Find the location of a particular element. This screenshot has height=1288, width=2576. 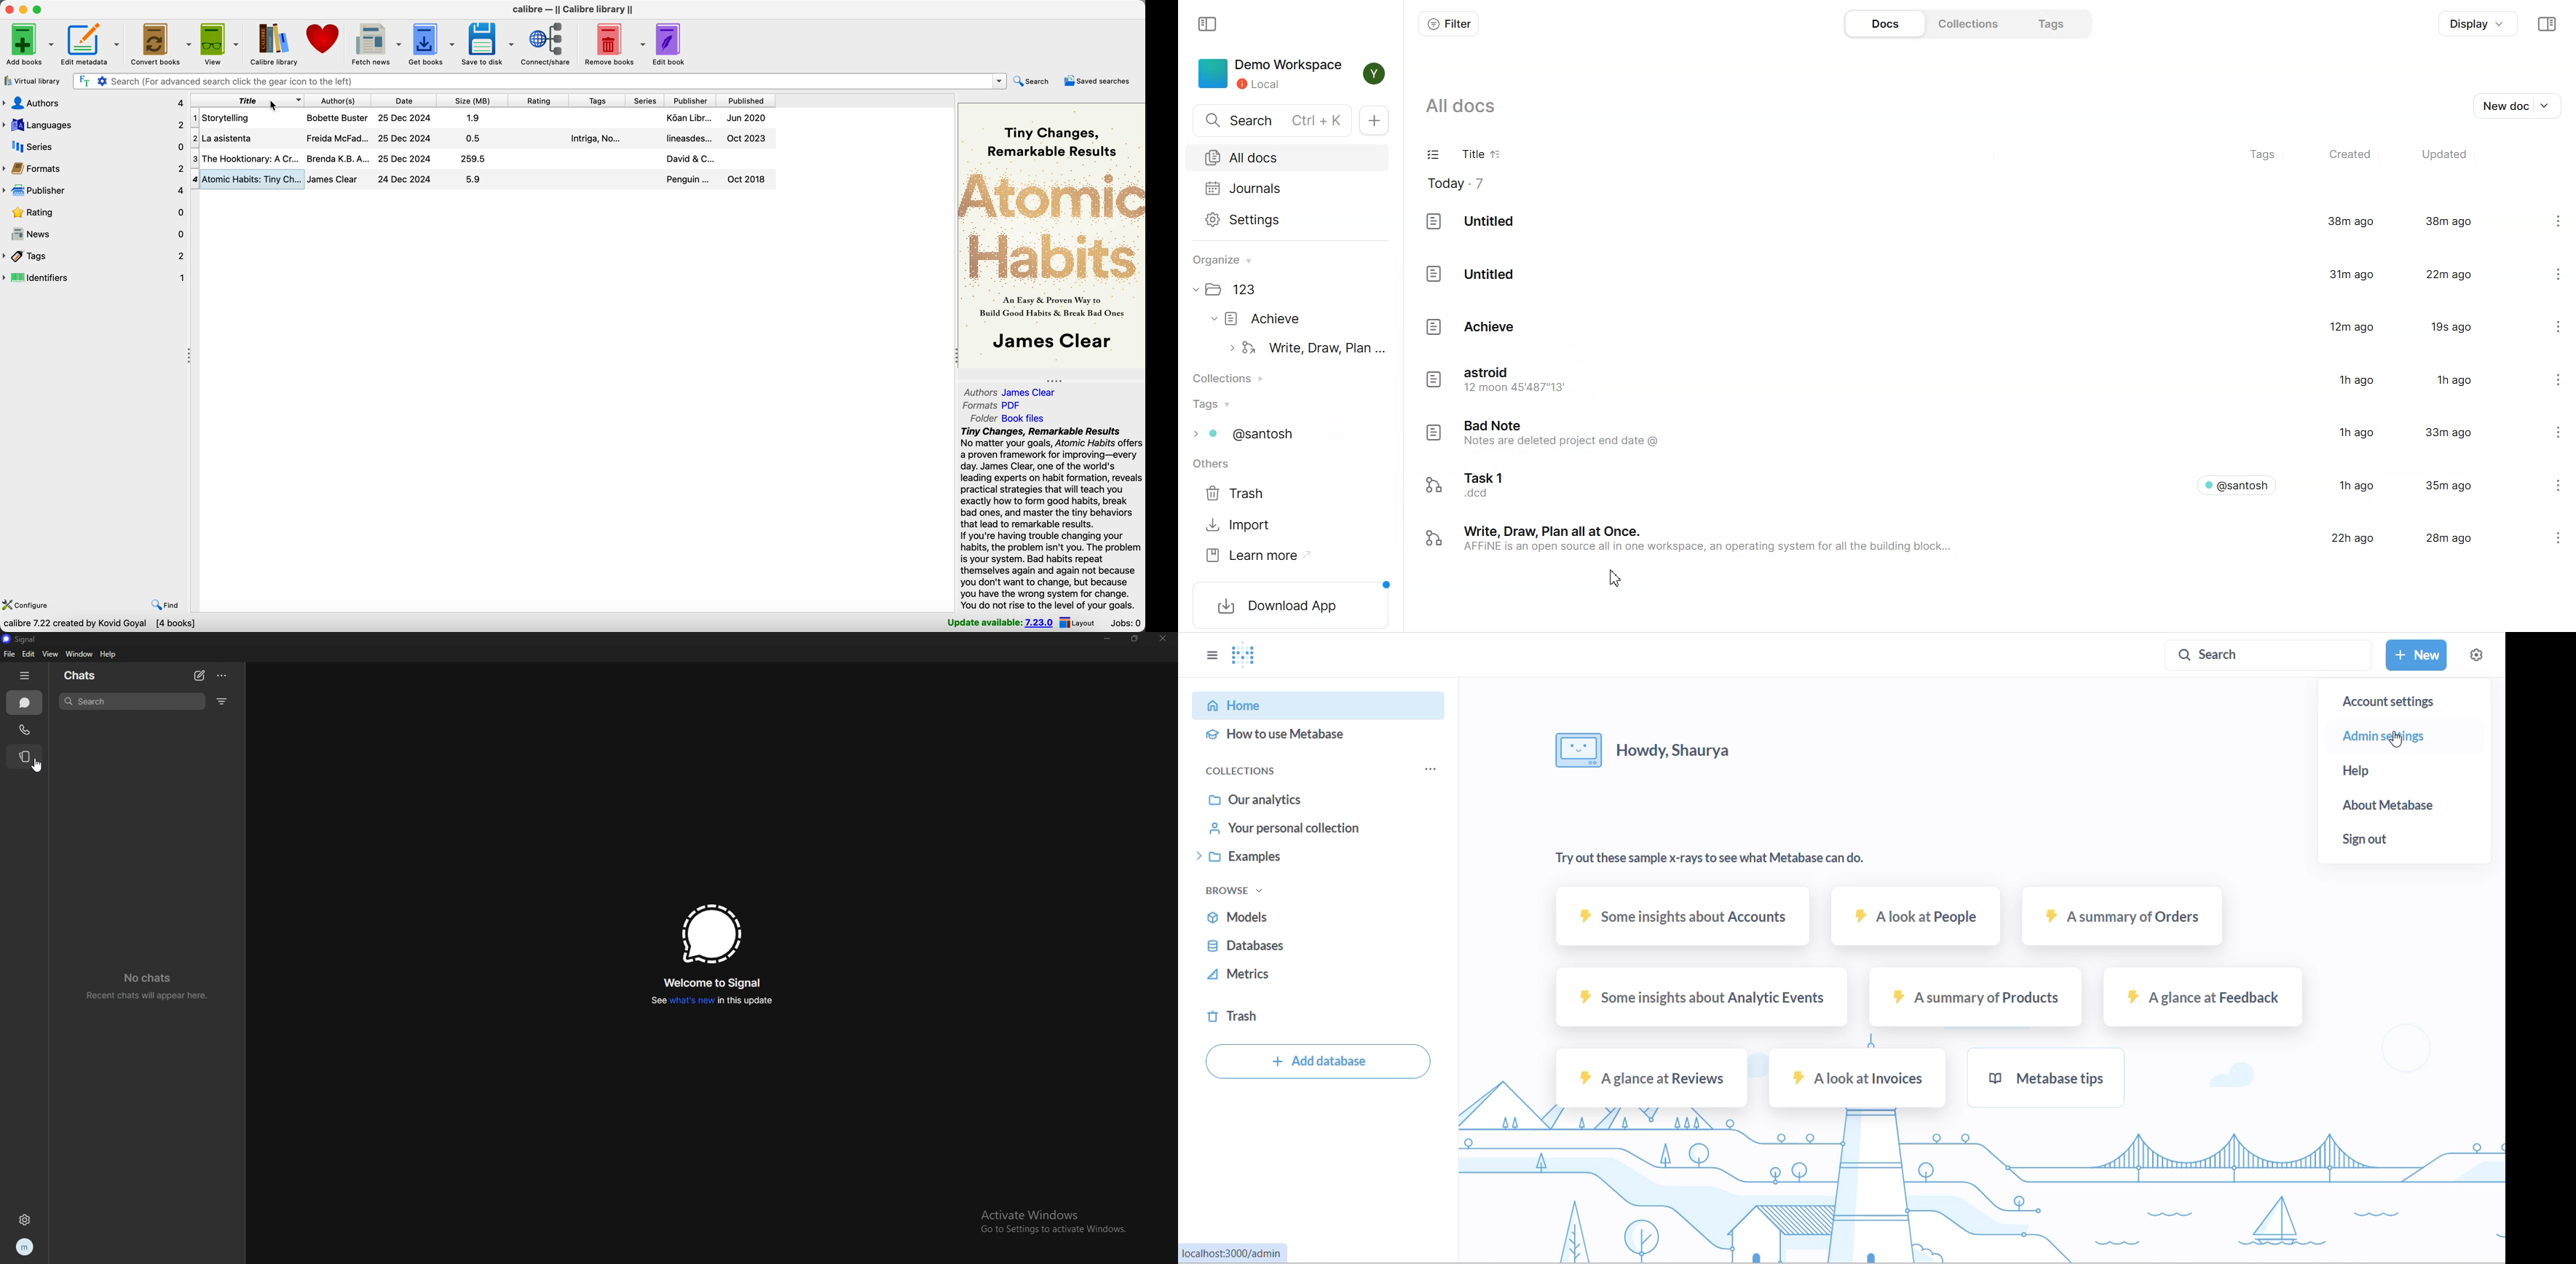

identifiers is located at coordinates (95, 279).